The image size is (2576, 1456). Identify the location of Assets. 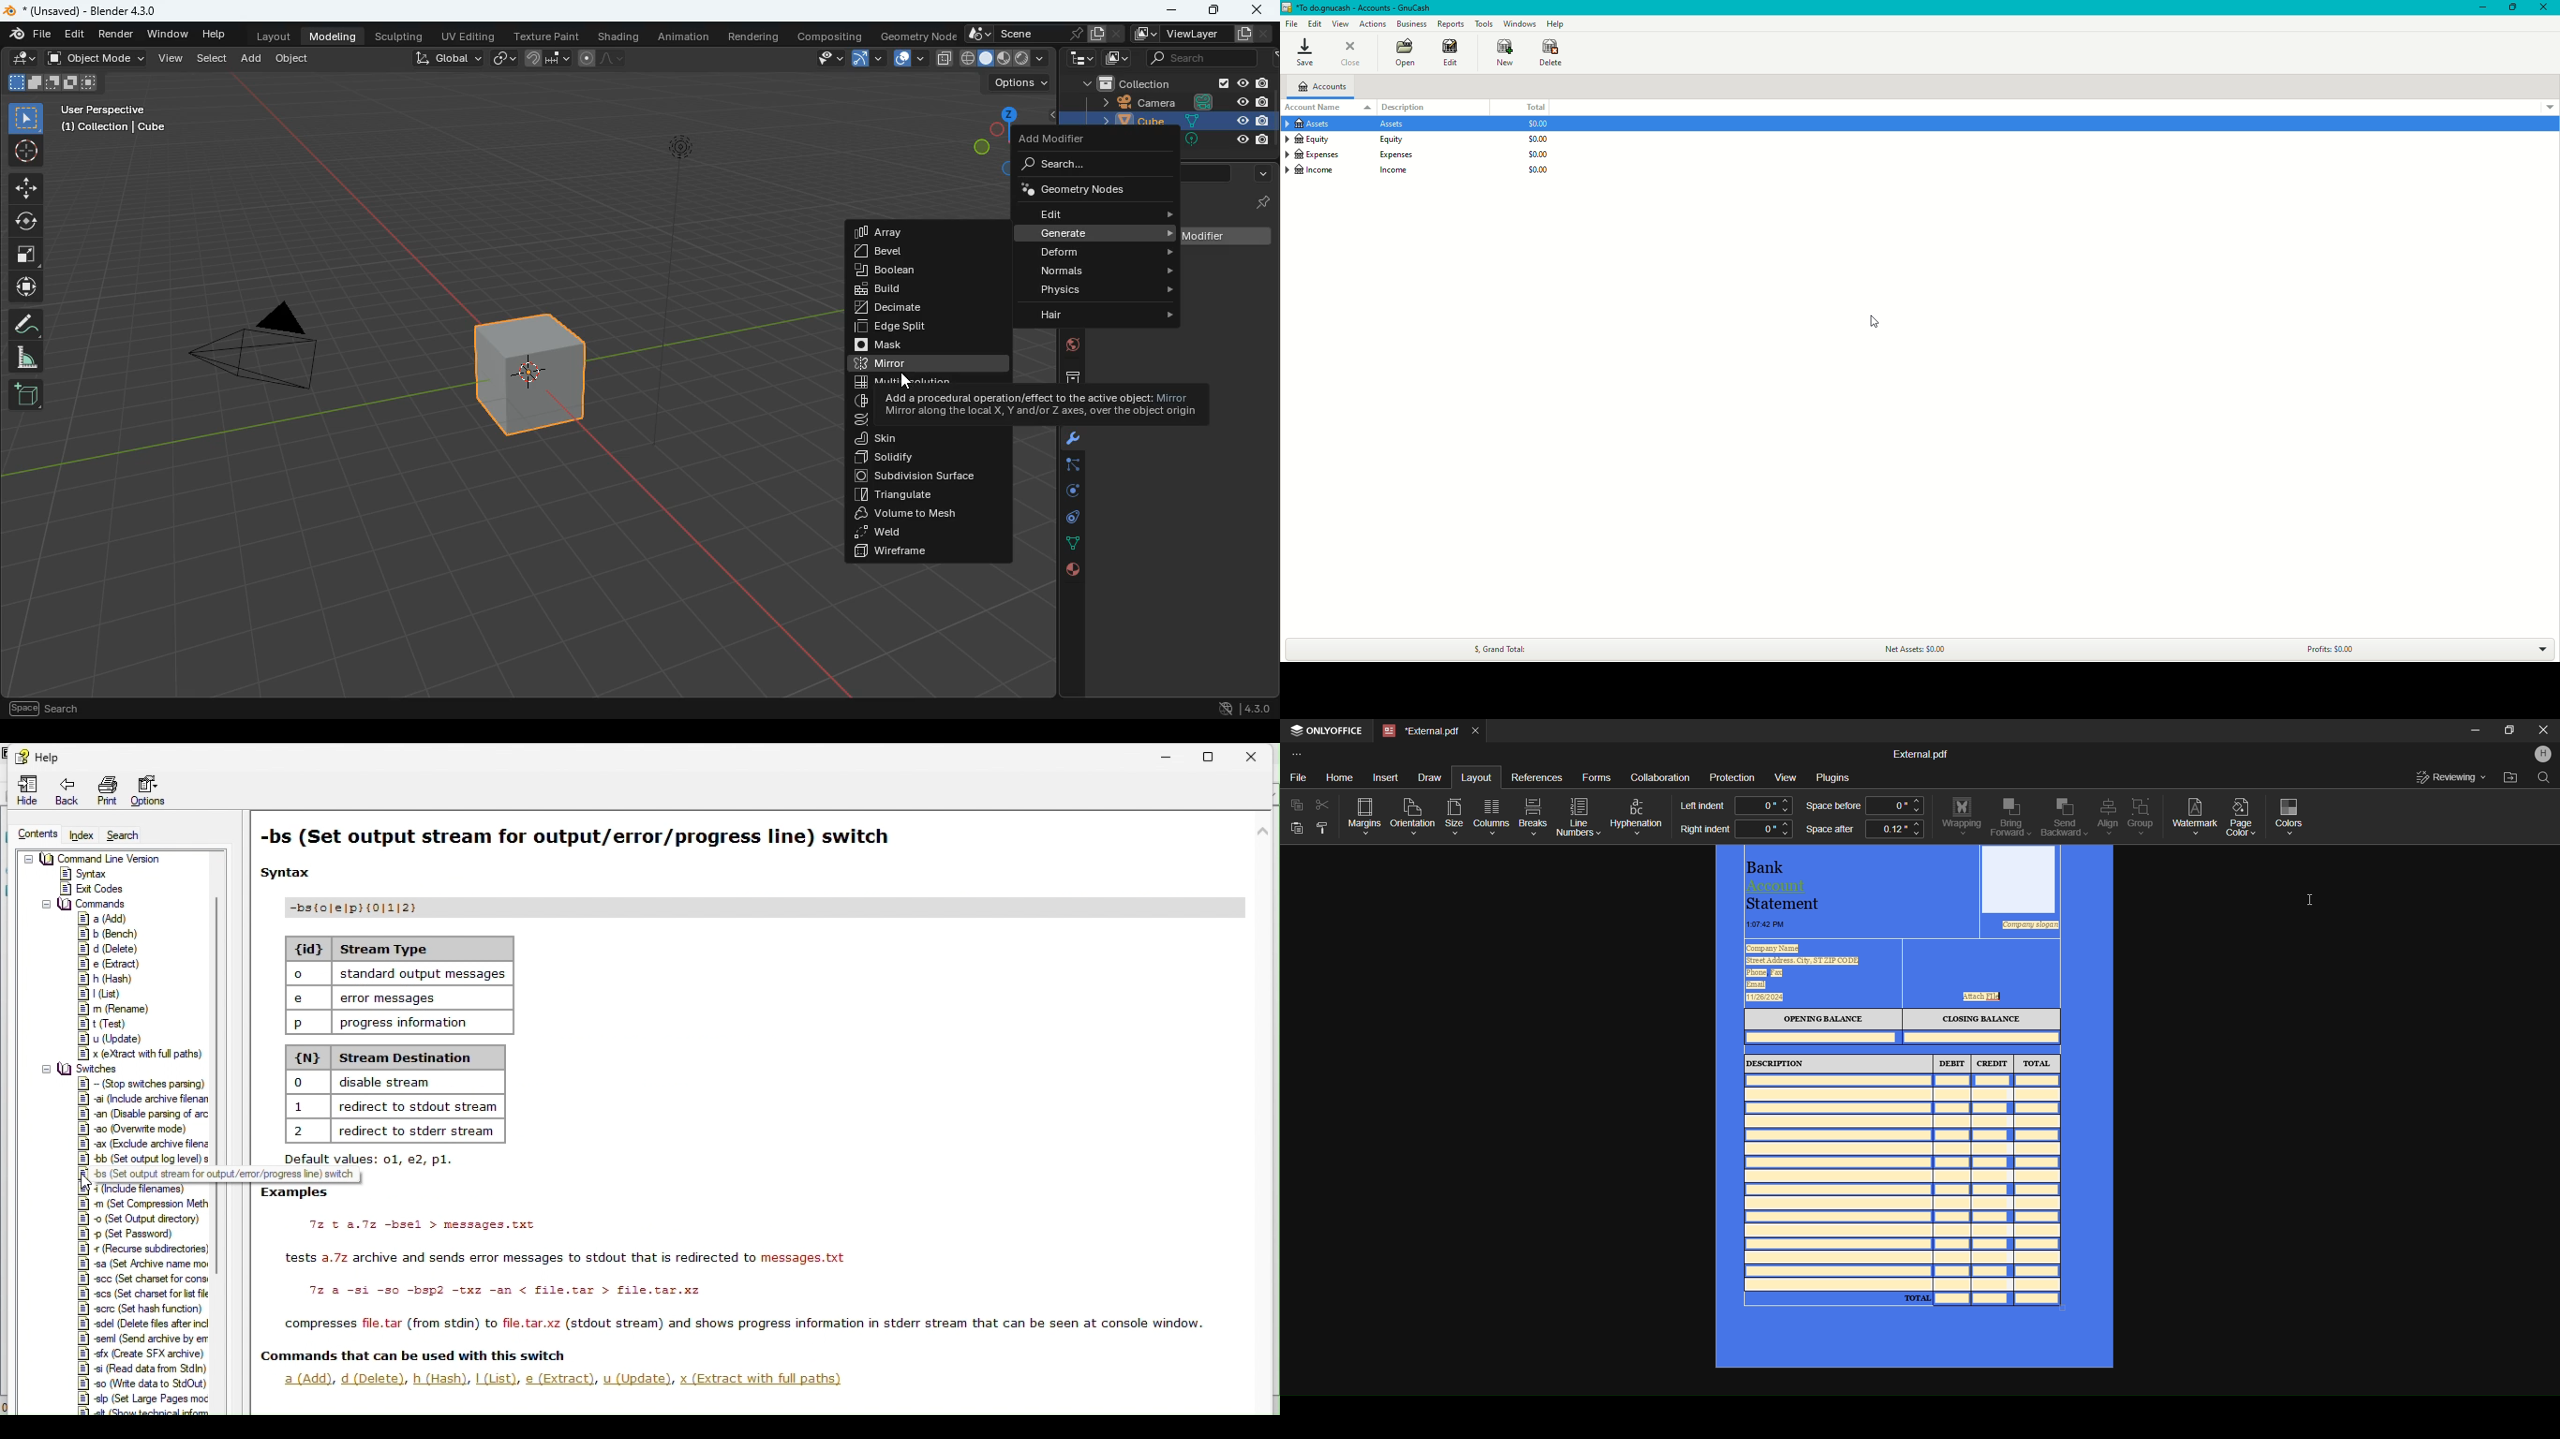
(1351, 125).